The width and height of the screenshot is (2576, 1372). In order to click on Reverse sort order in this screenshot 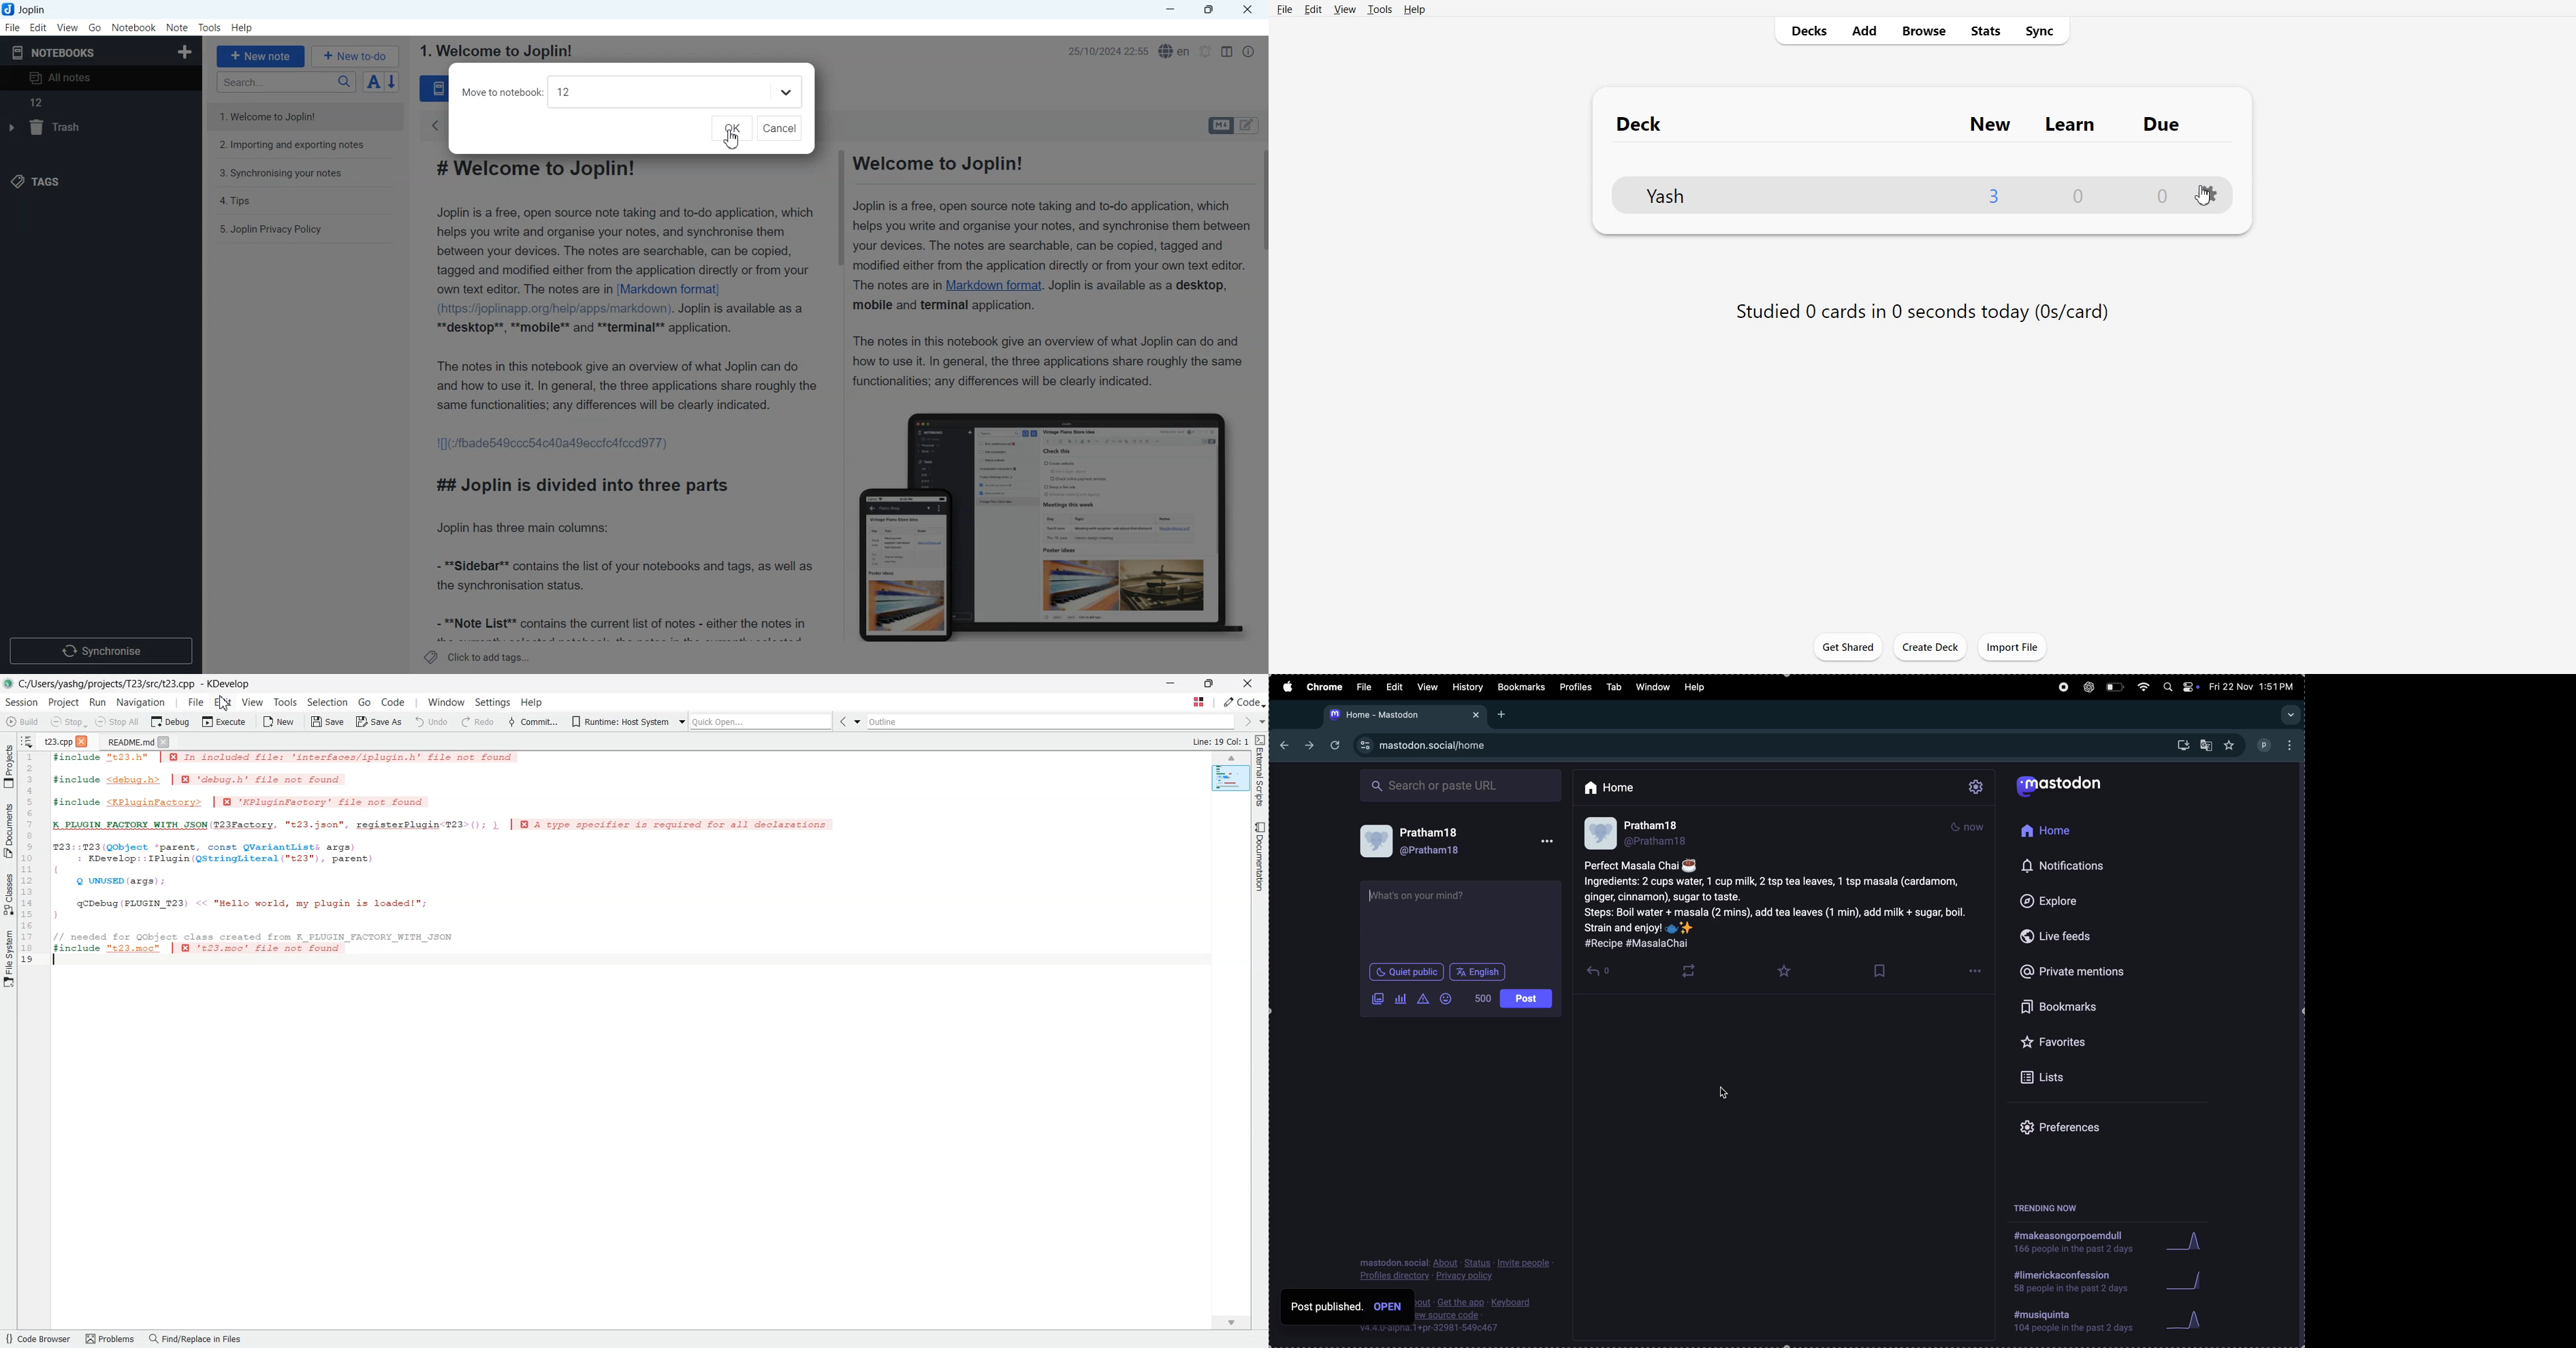, I will do `click(394, 82)`.